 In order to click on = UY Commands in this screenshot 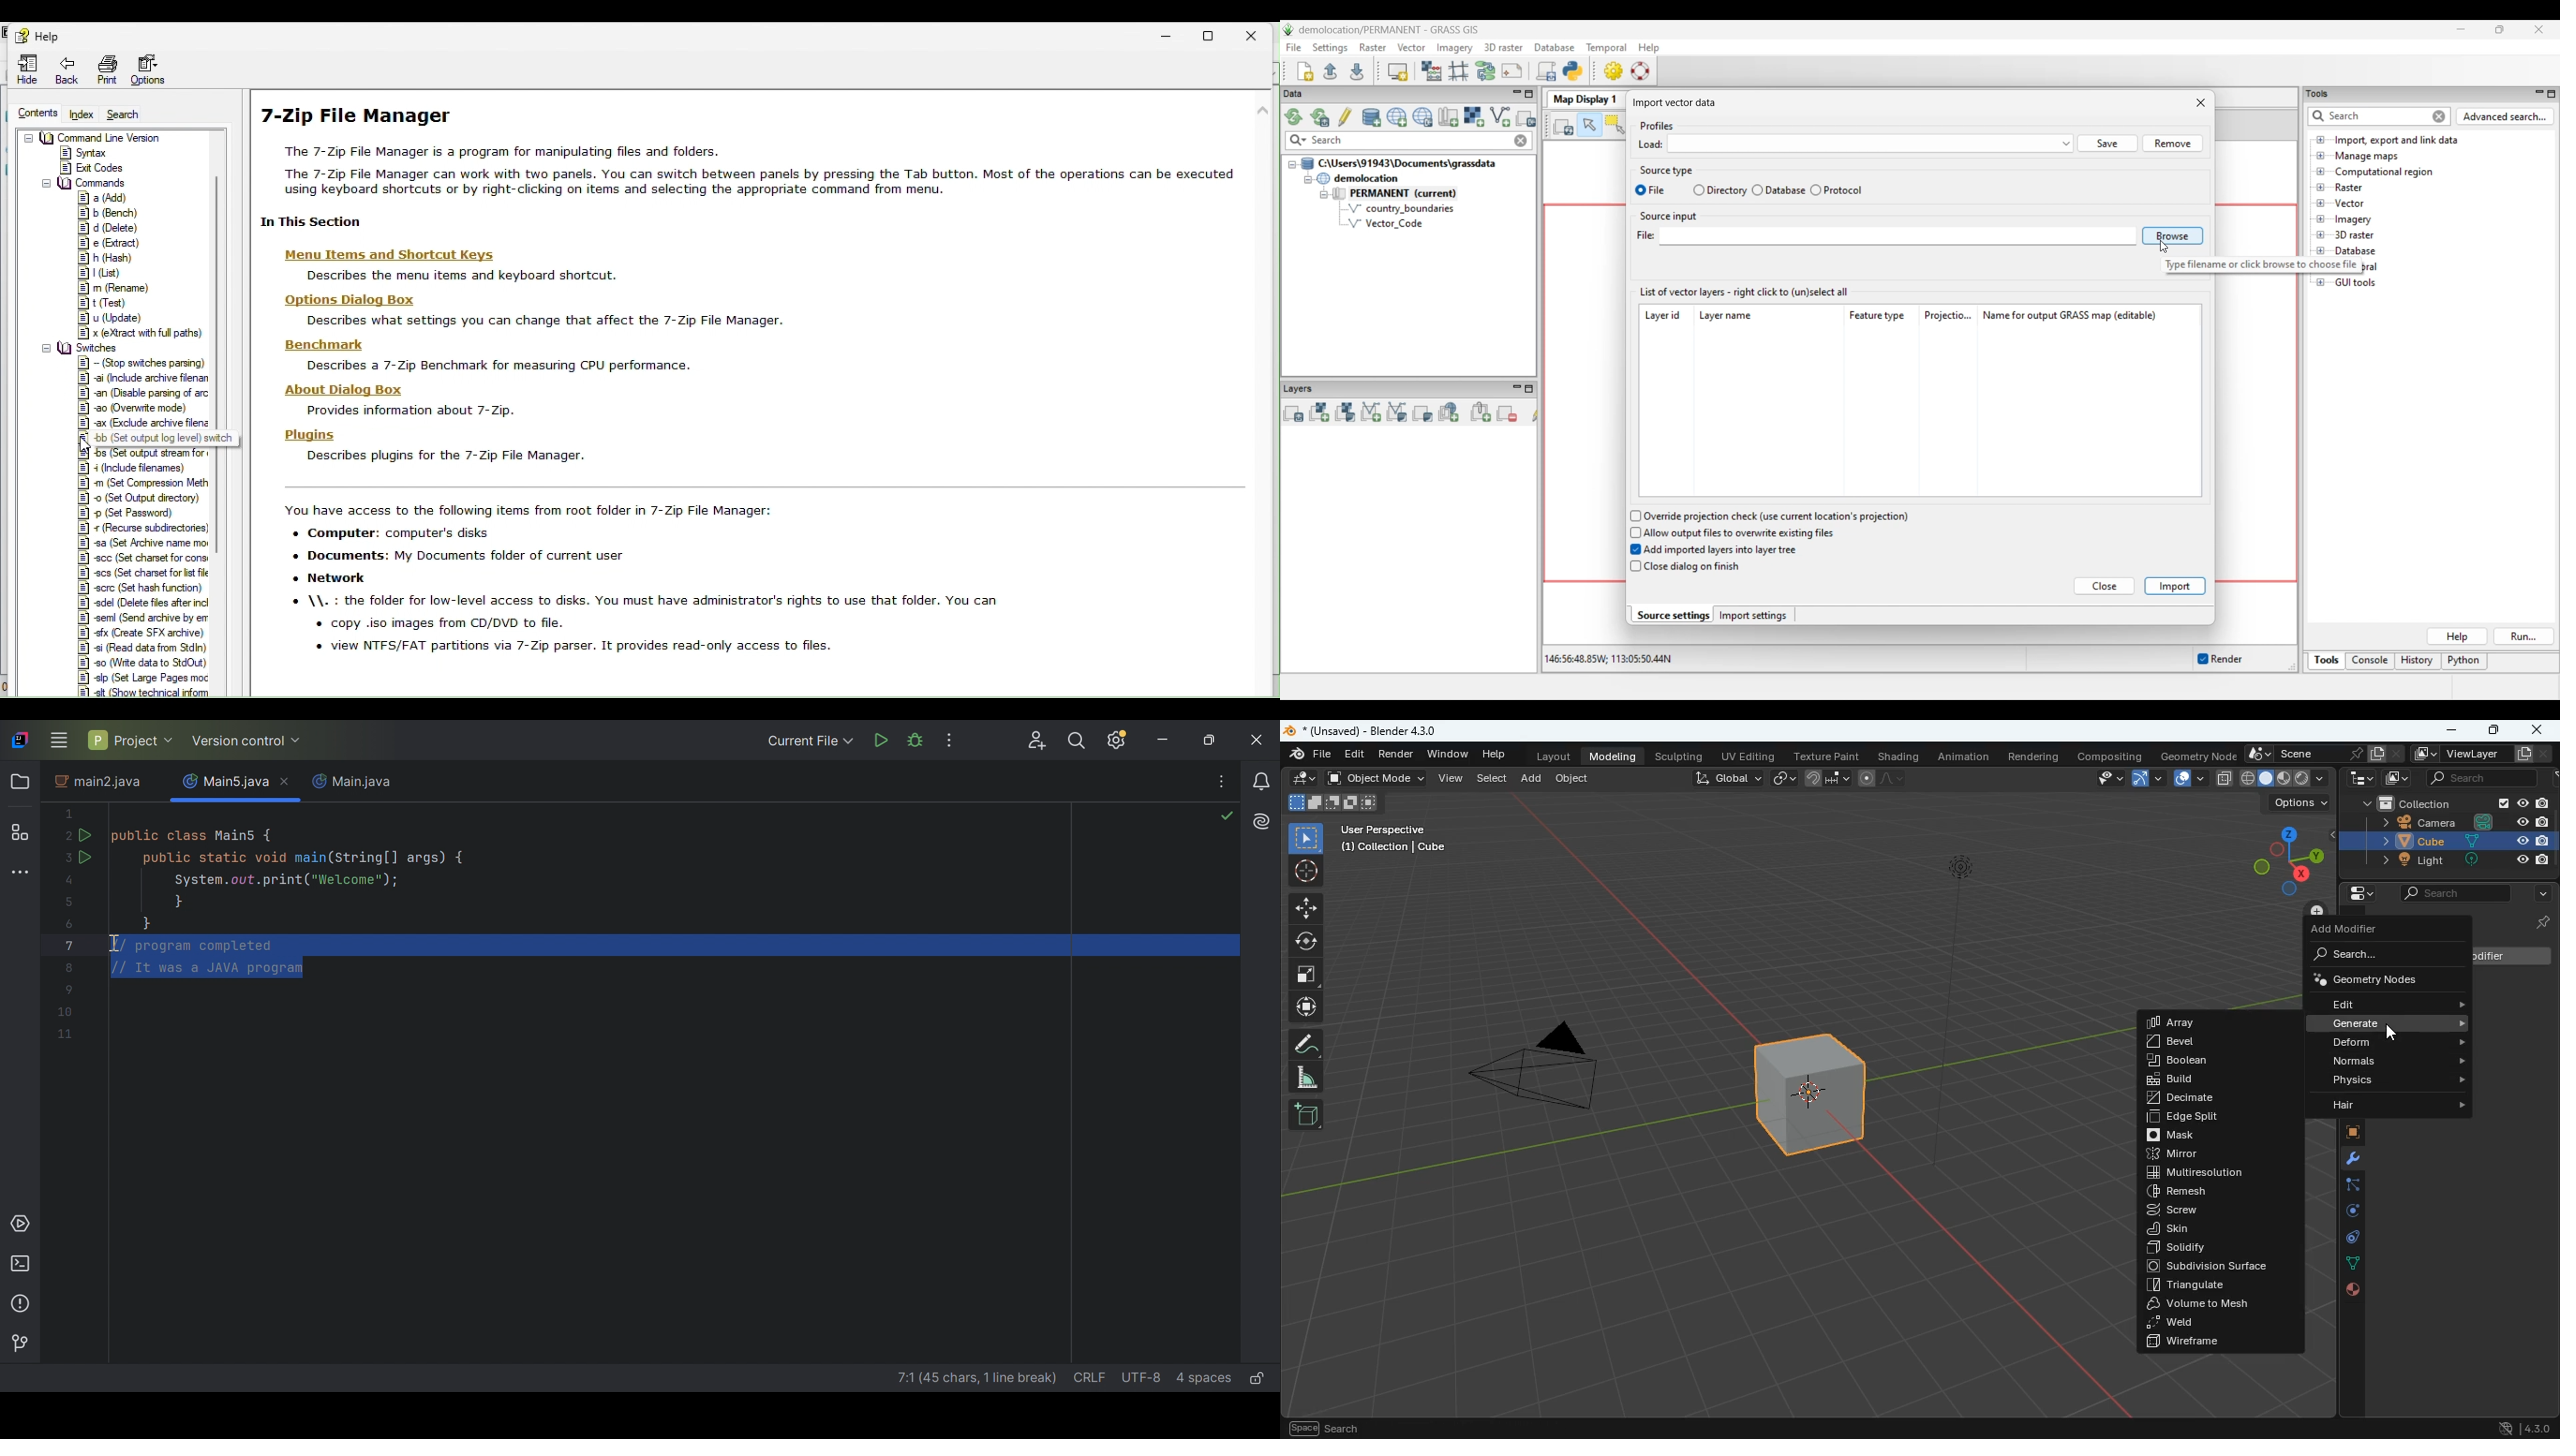, I will do `click(85, 181)`.